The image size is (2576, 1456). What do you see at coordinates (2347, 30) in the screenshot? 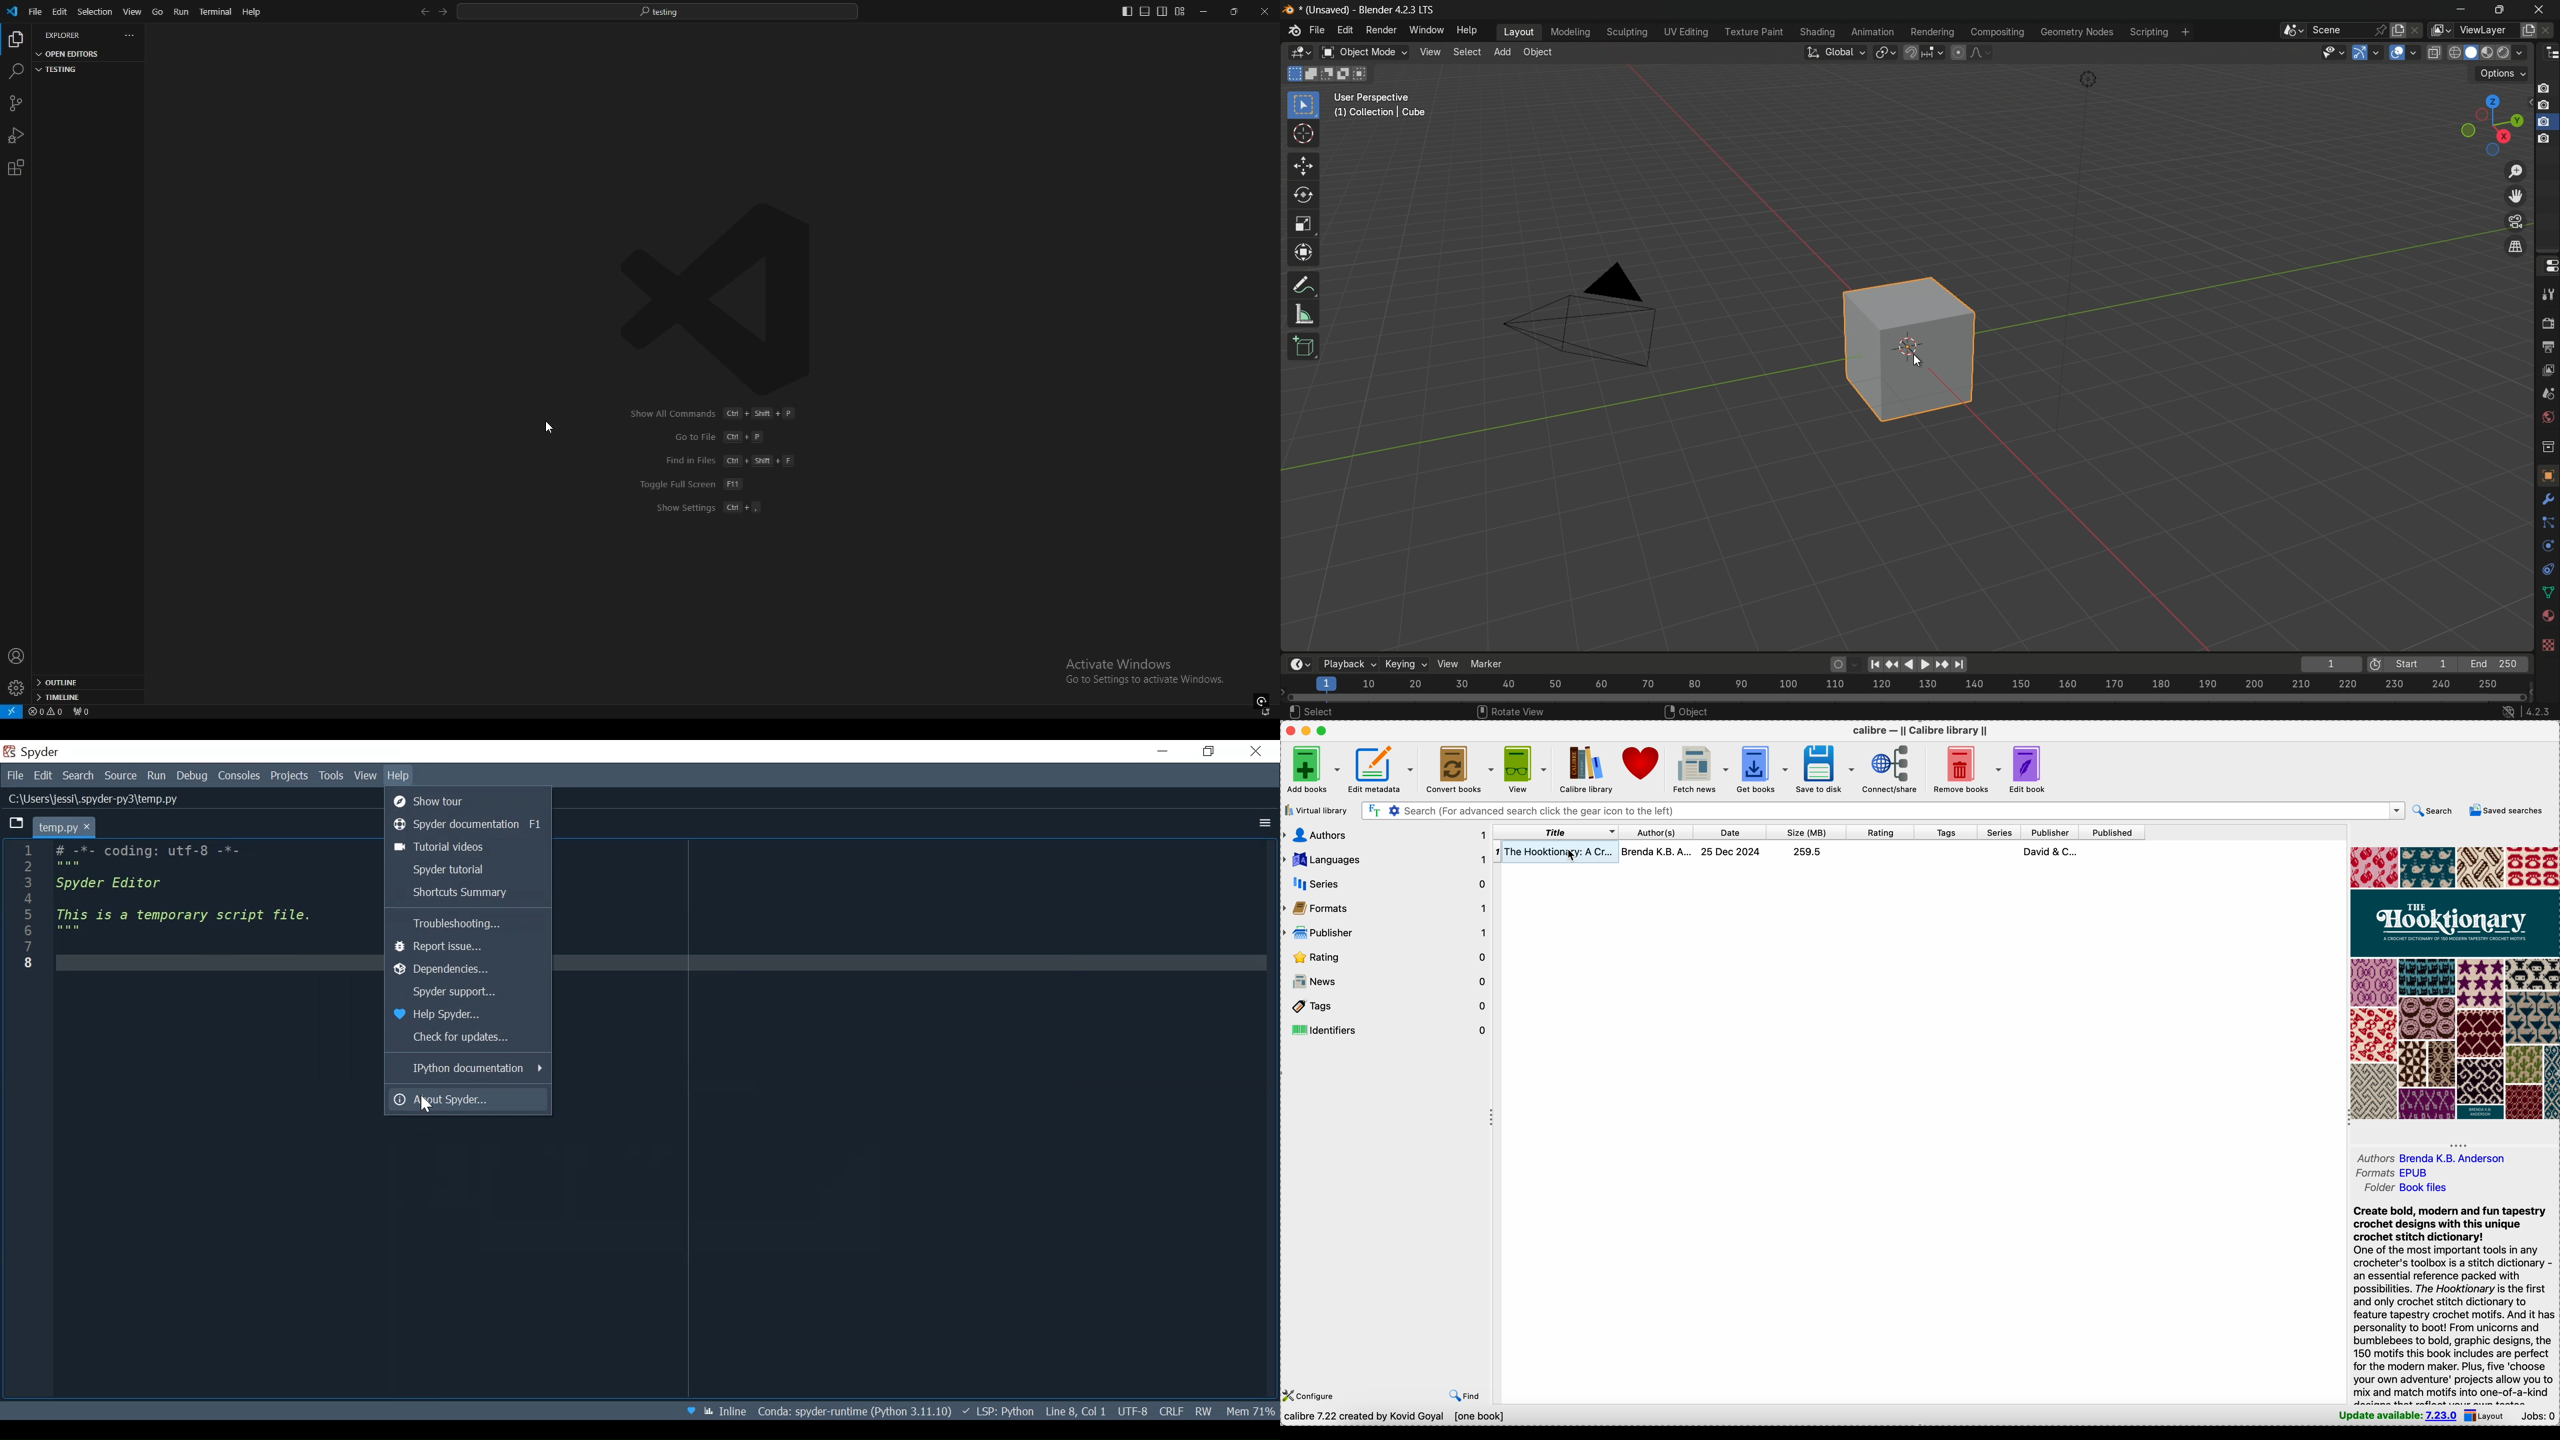
I see `scene` at bounding box center [2347, 30].